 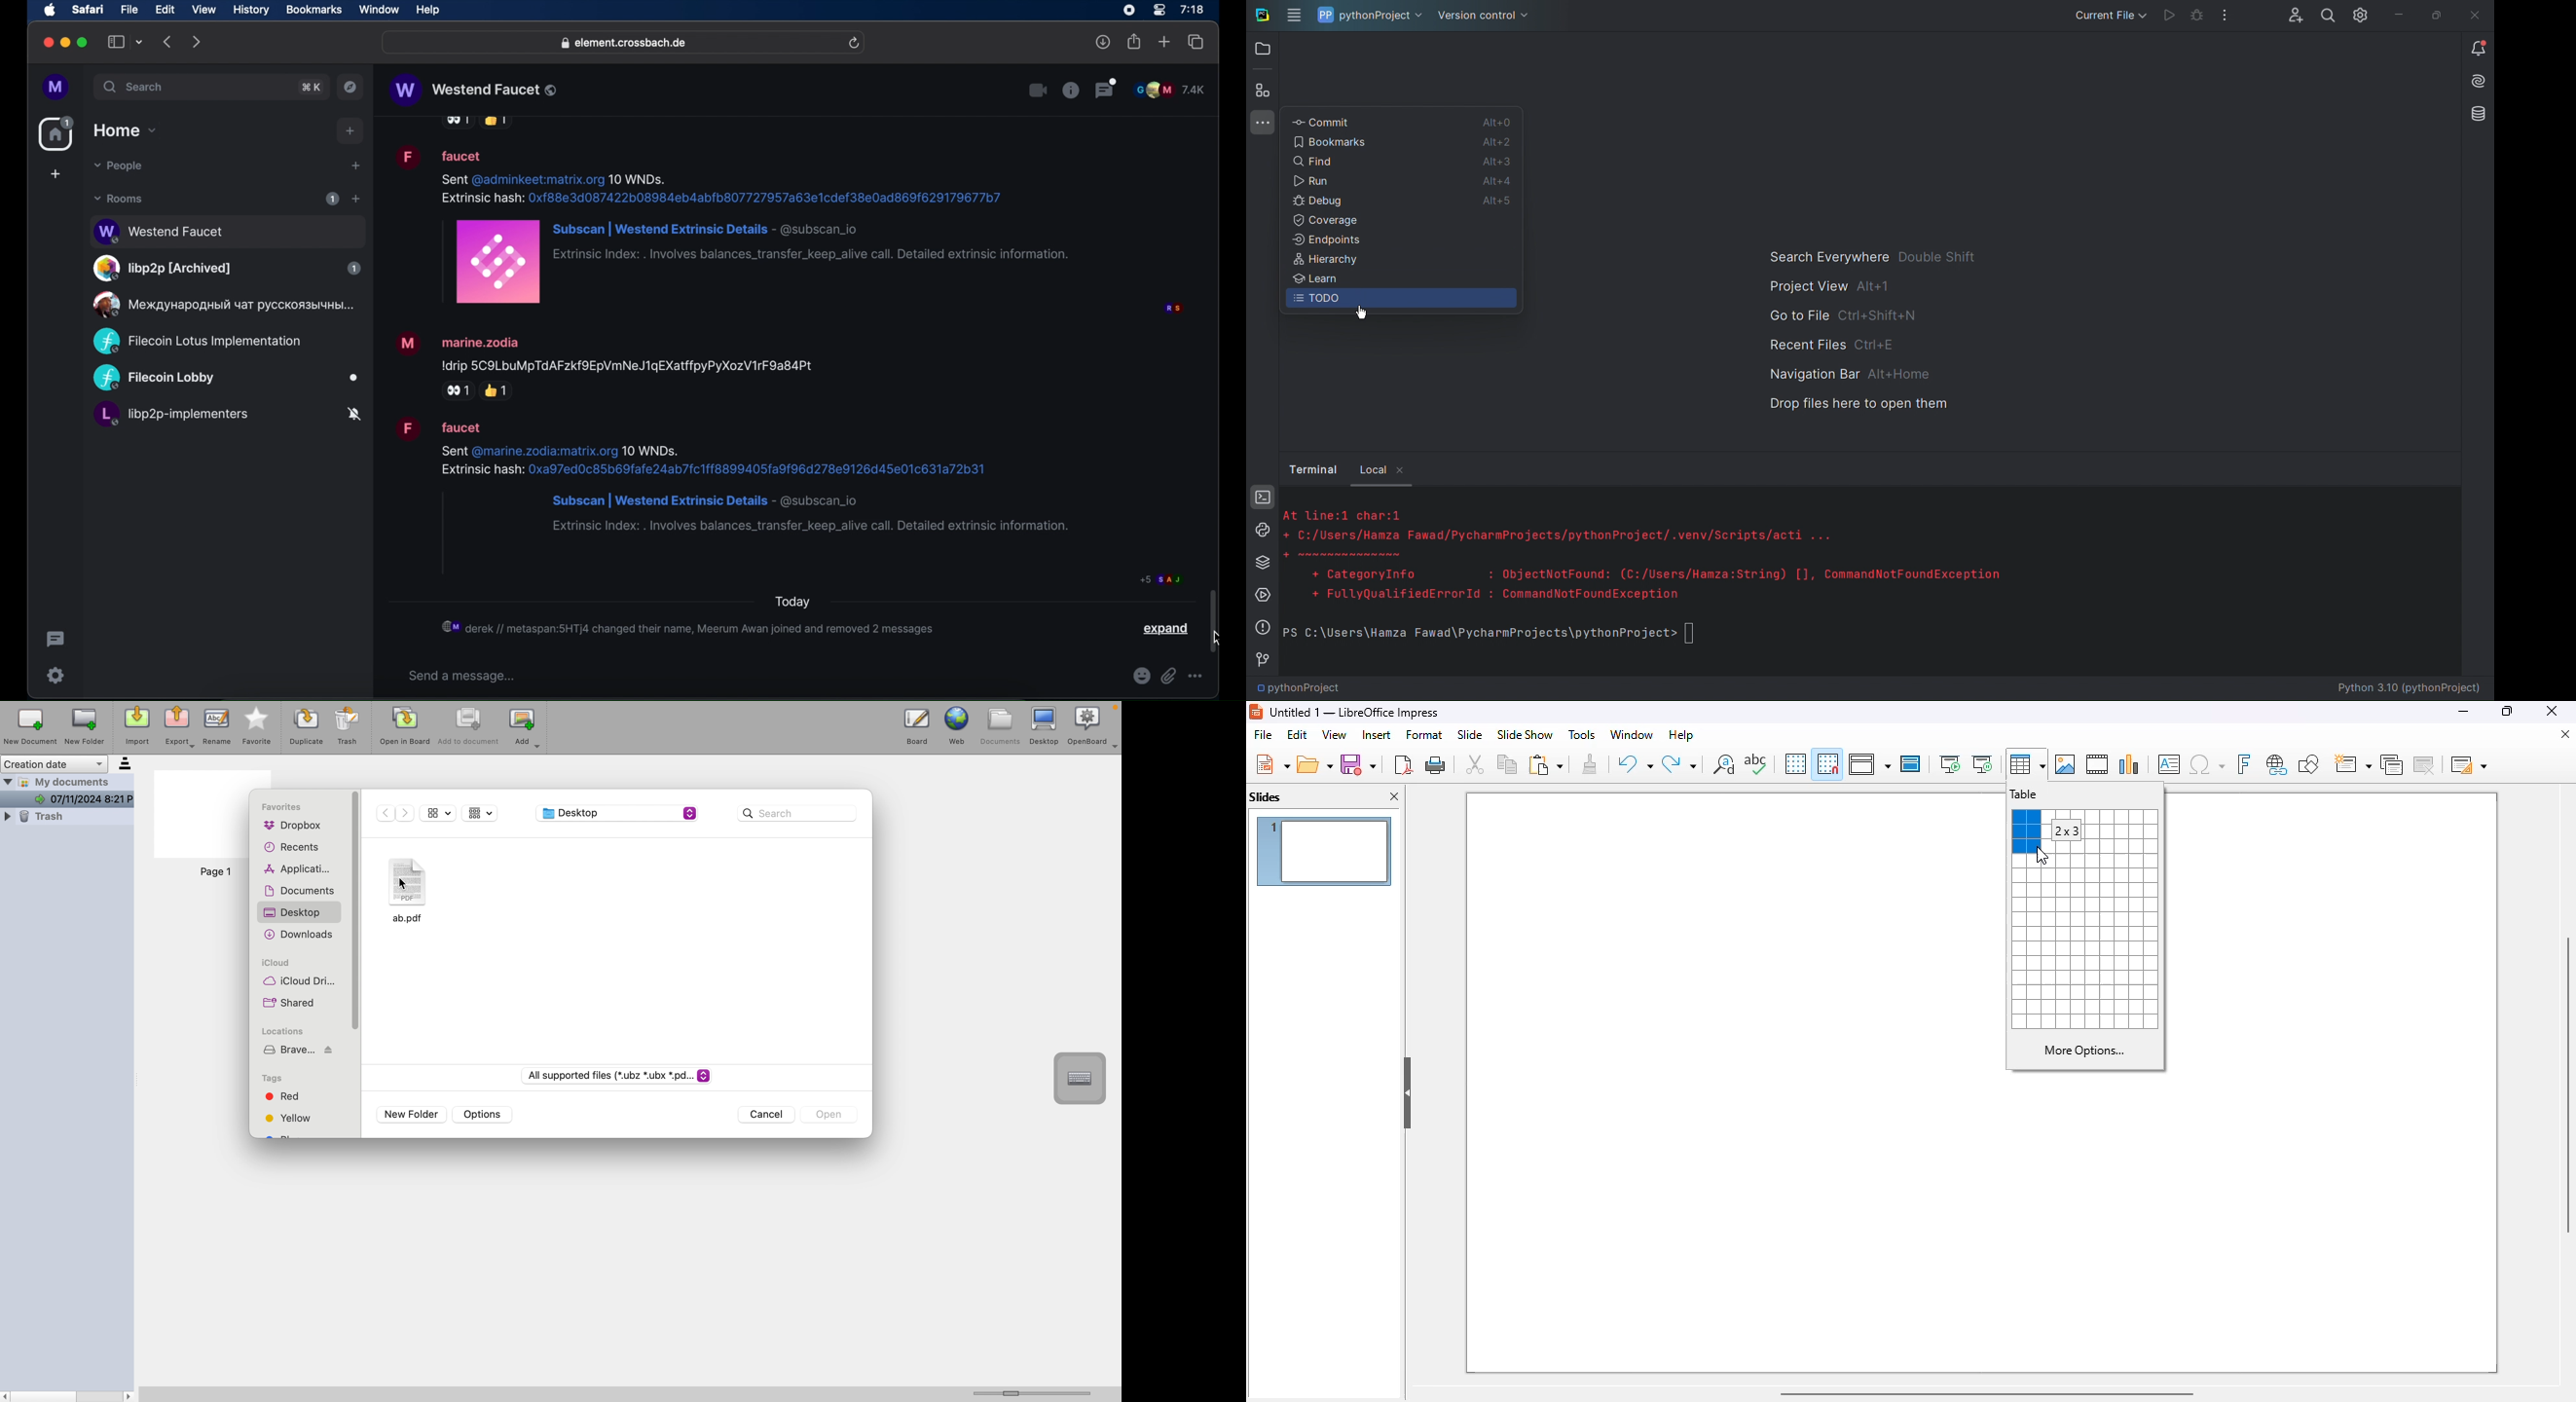 What do you see at coordinates (1846, 374) in the screenshot?
I see `Navigation Bar alt+home` at bounding box center [1846, 374].